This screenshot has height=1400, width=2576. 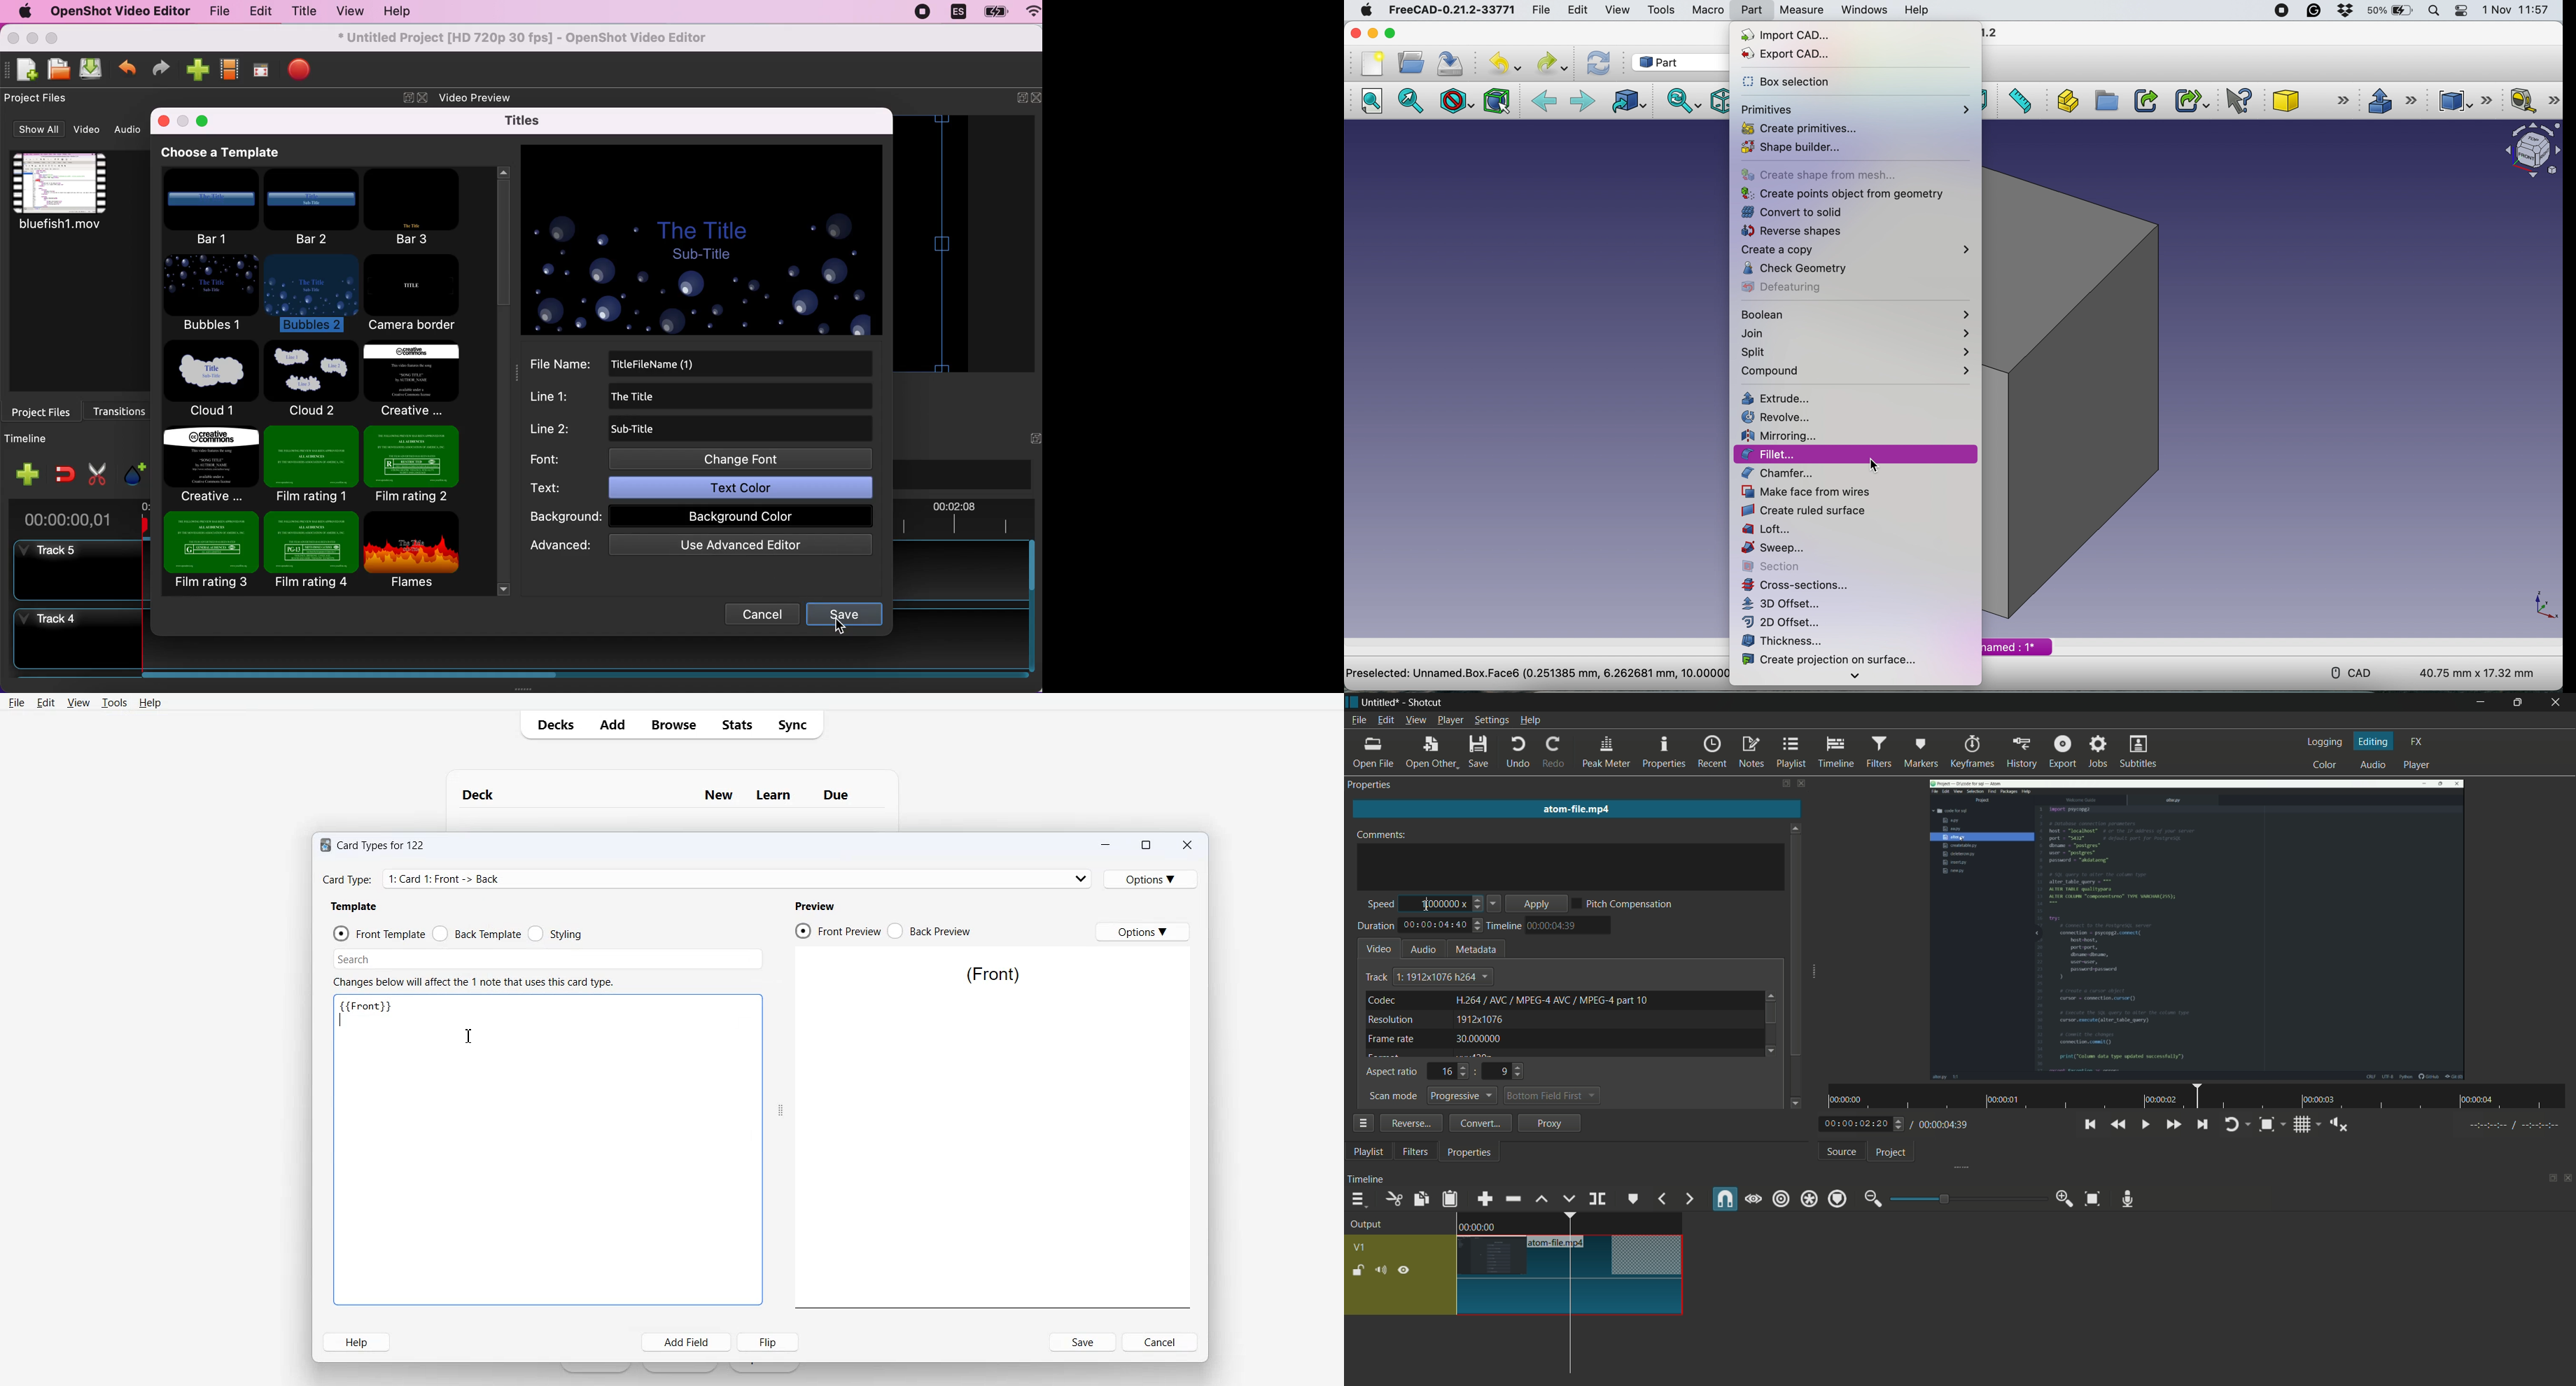 What do you see at coordinates (1391, 1199) in the screenshot?
I see `cut` at bounding box center [1391, 1199].